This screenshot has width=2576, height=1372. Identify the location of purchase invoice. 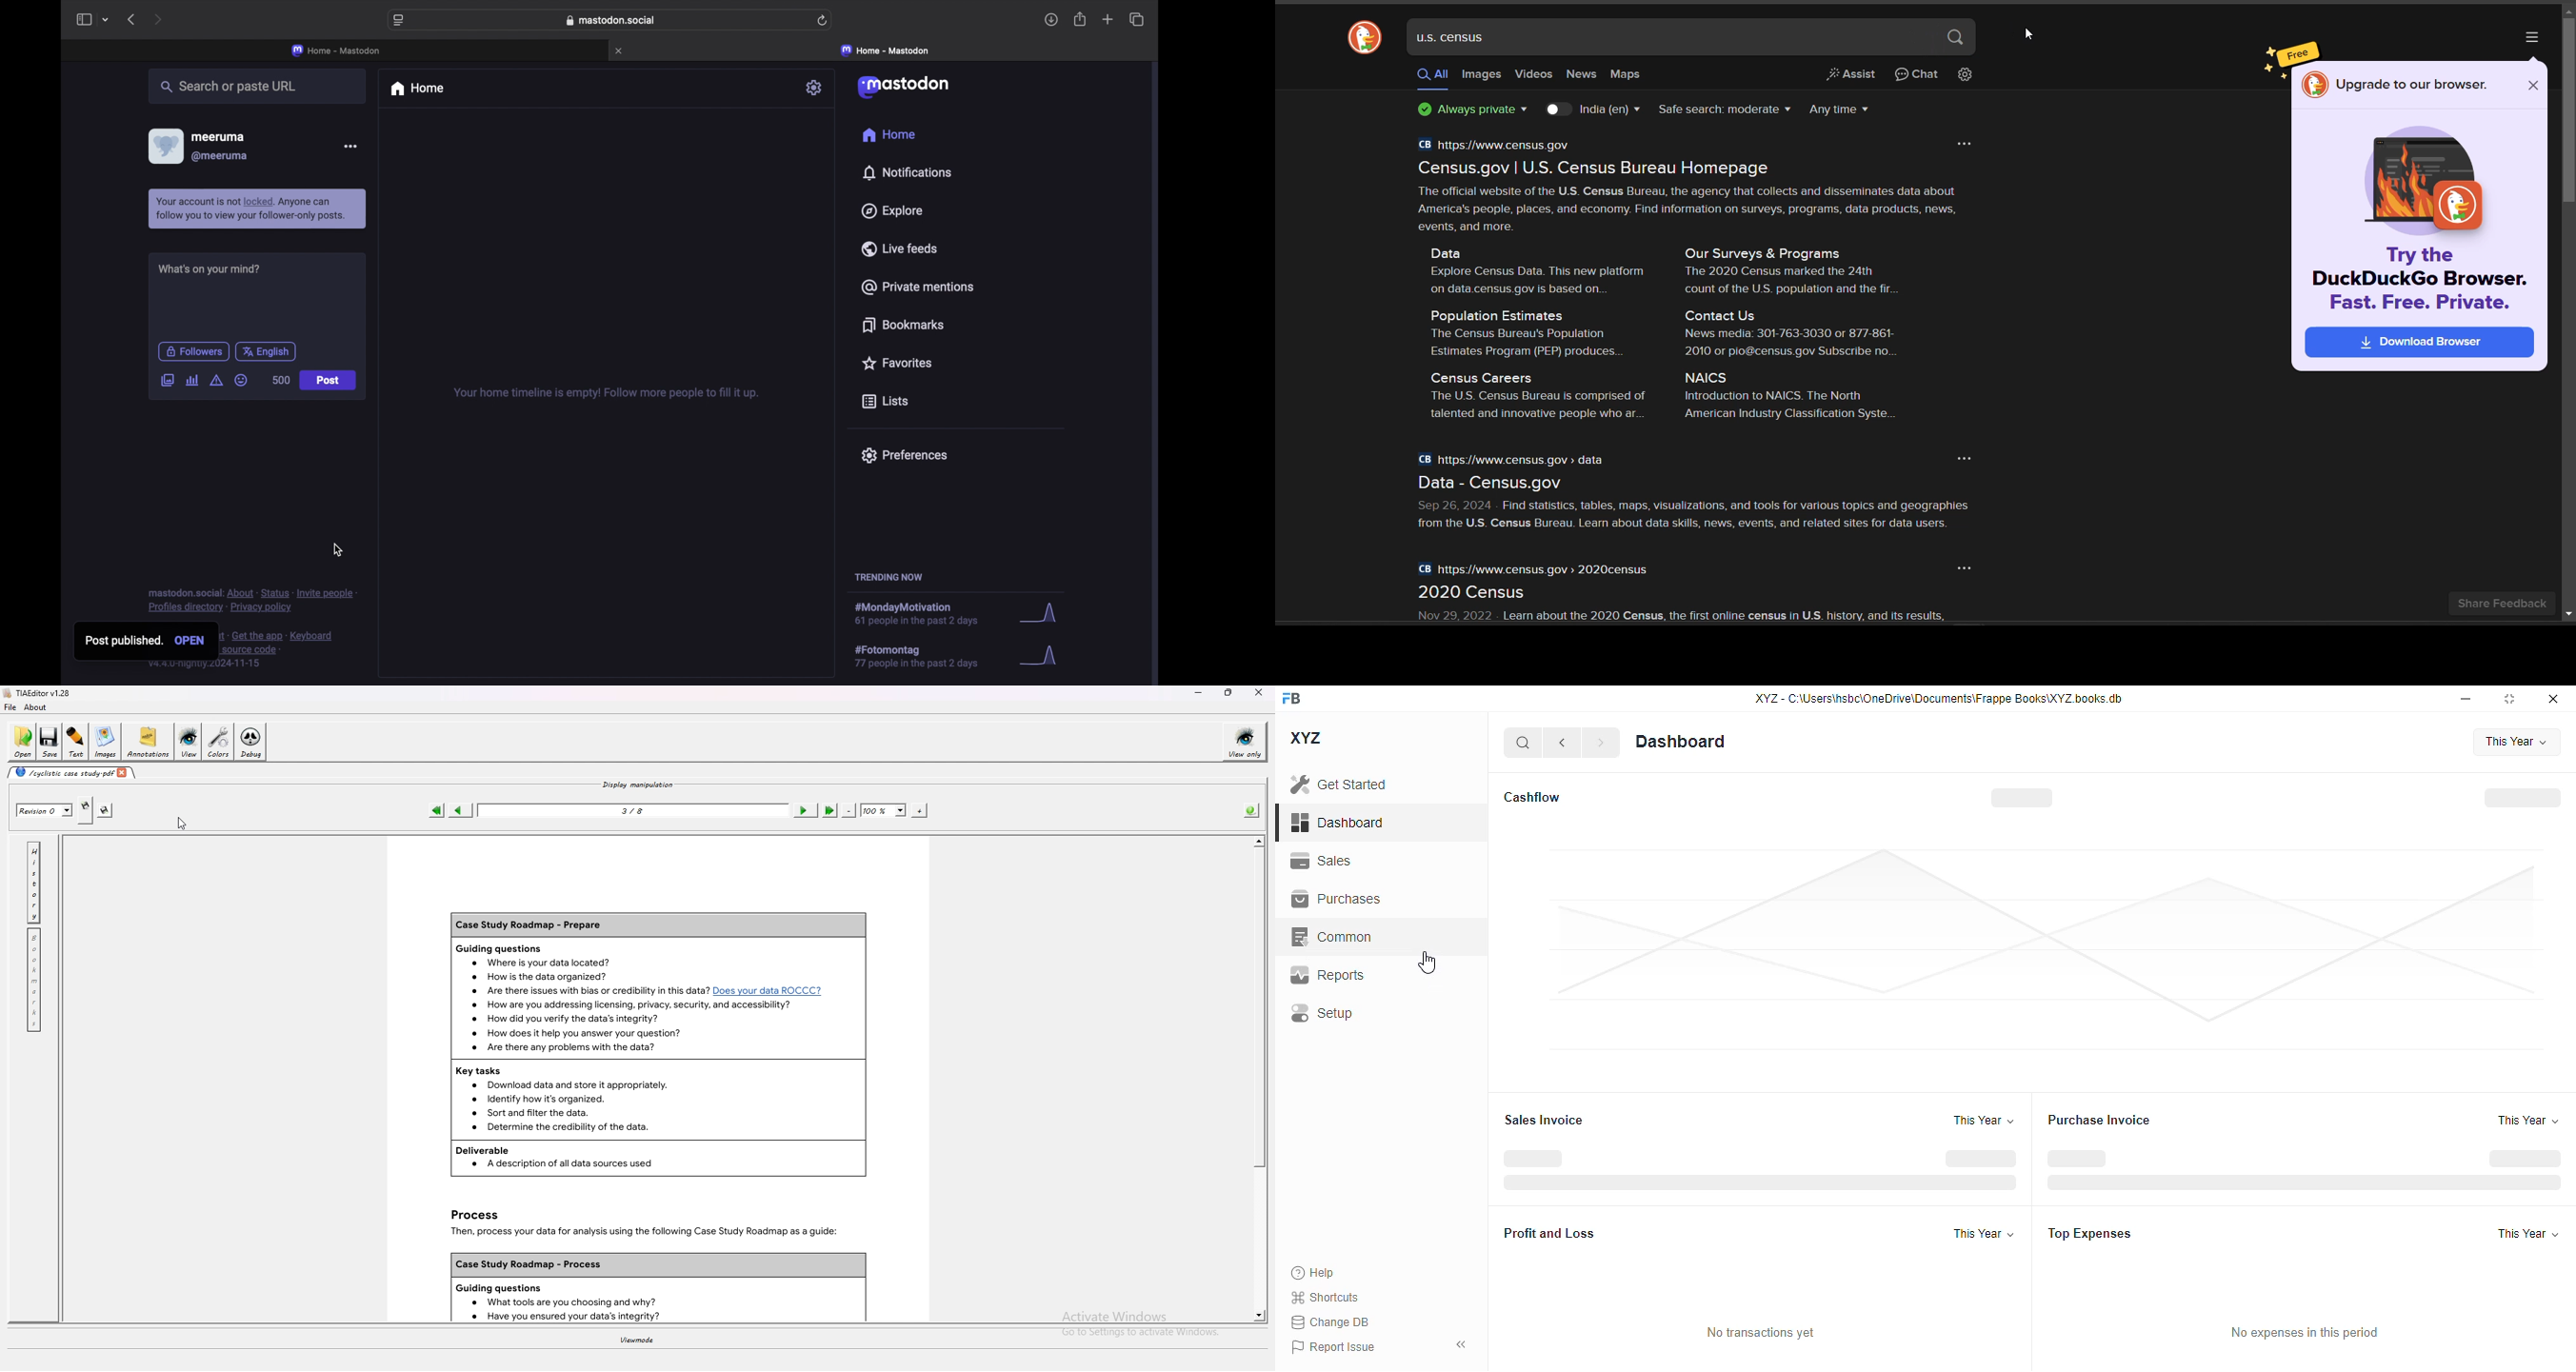
(2099, 1119).